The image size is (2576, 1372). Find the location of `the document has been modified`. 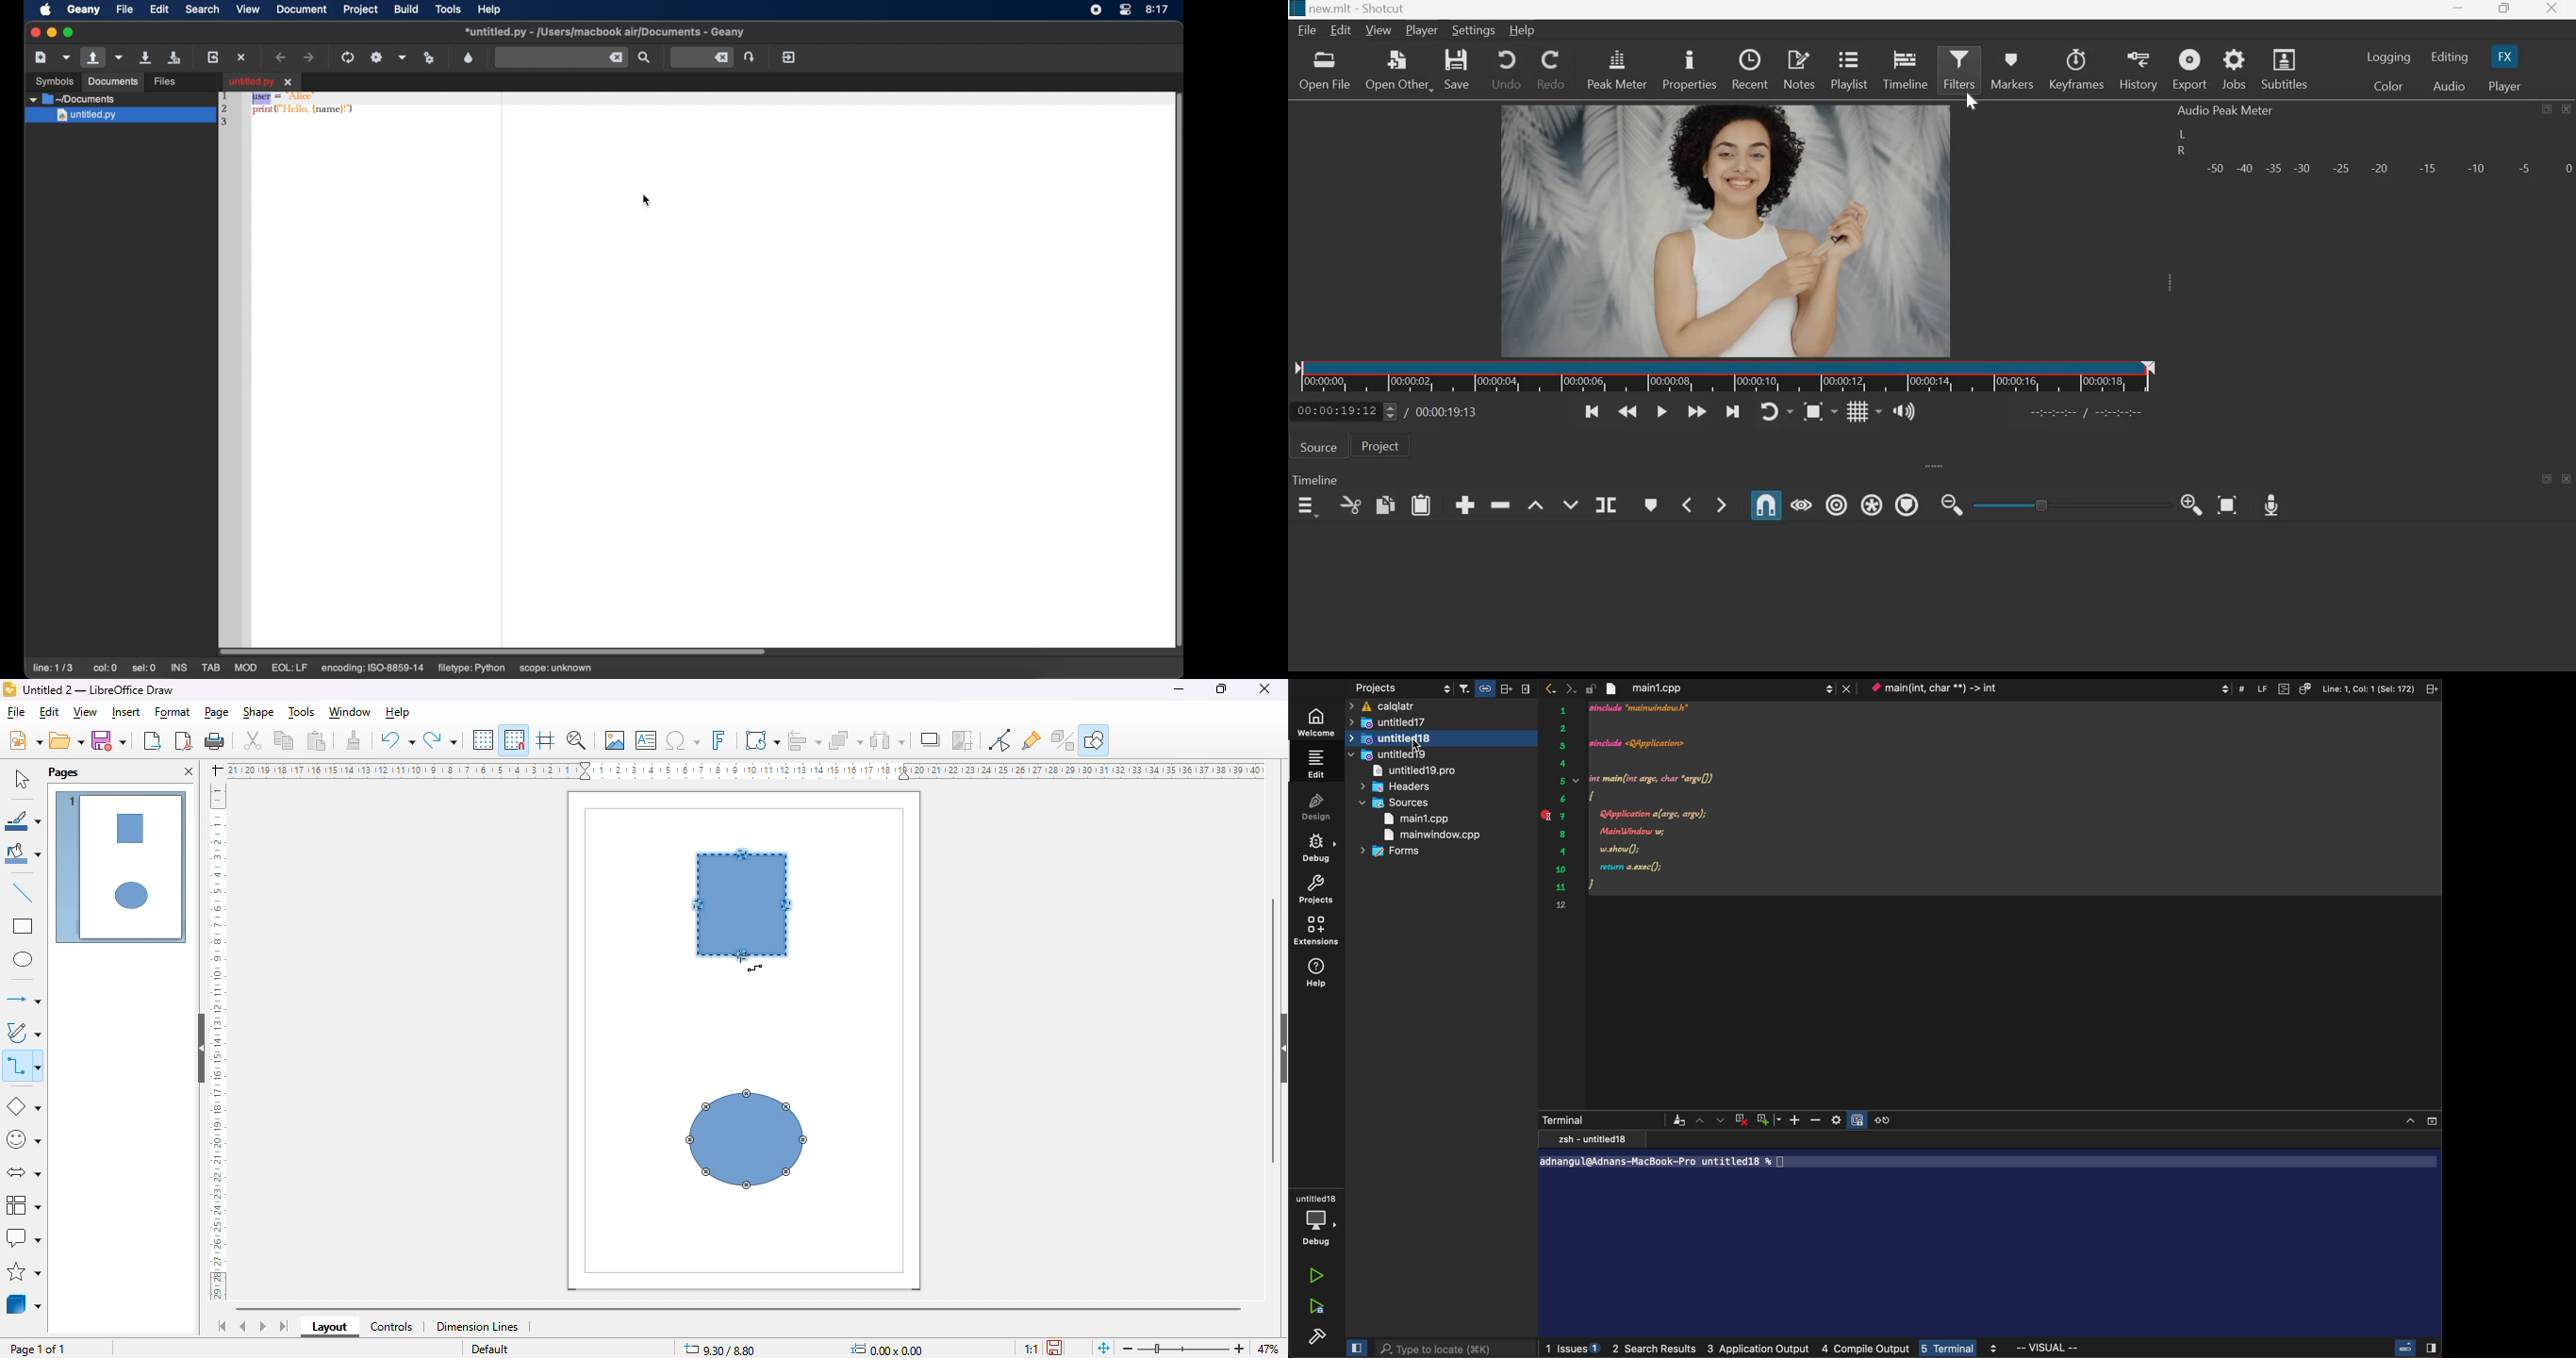

the document has been modified is located at coordinates (1056, 1347).